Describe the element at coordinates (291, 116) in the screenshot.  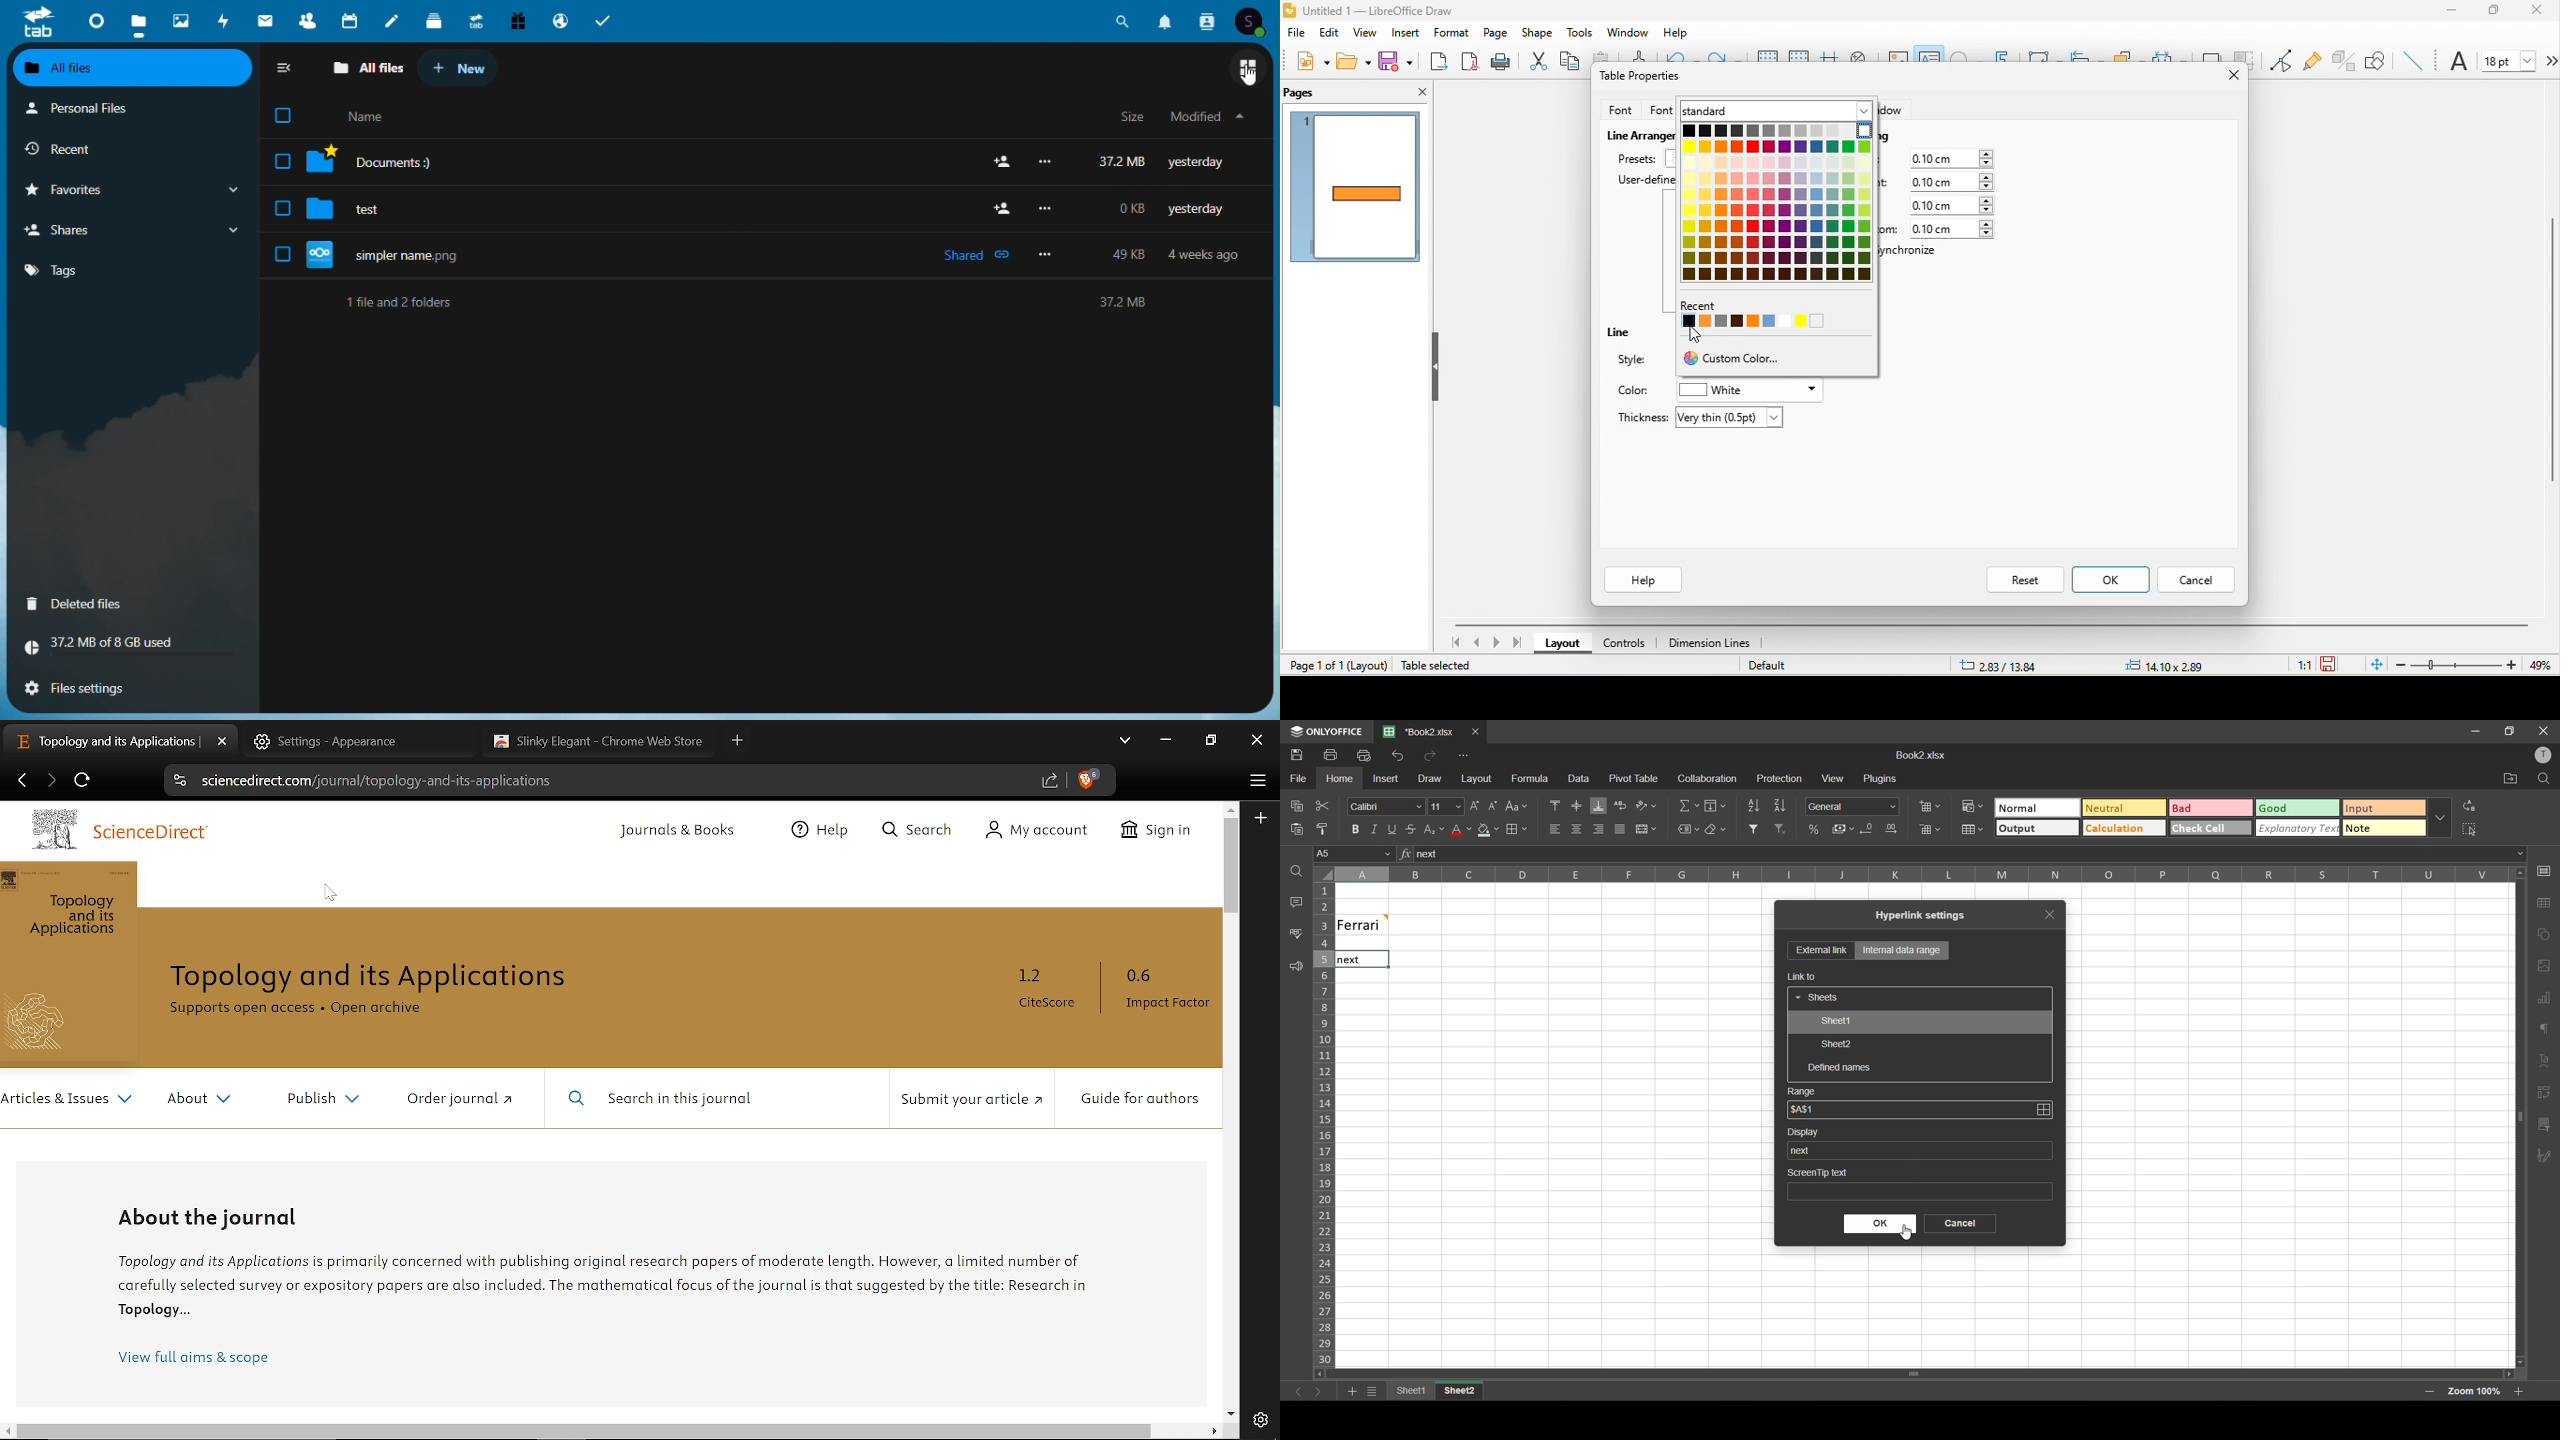
I see `checkbox` at that location.